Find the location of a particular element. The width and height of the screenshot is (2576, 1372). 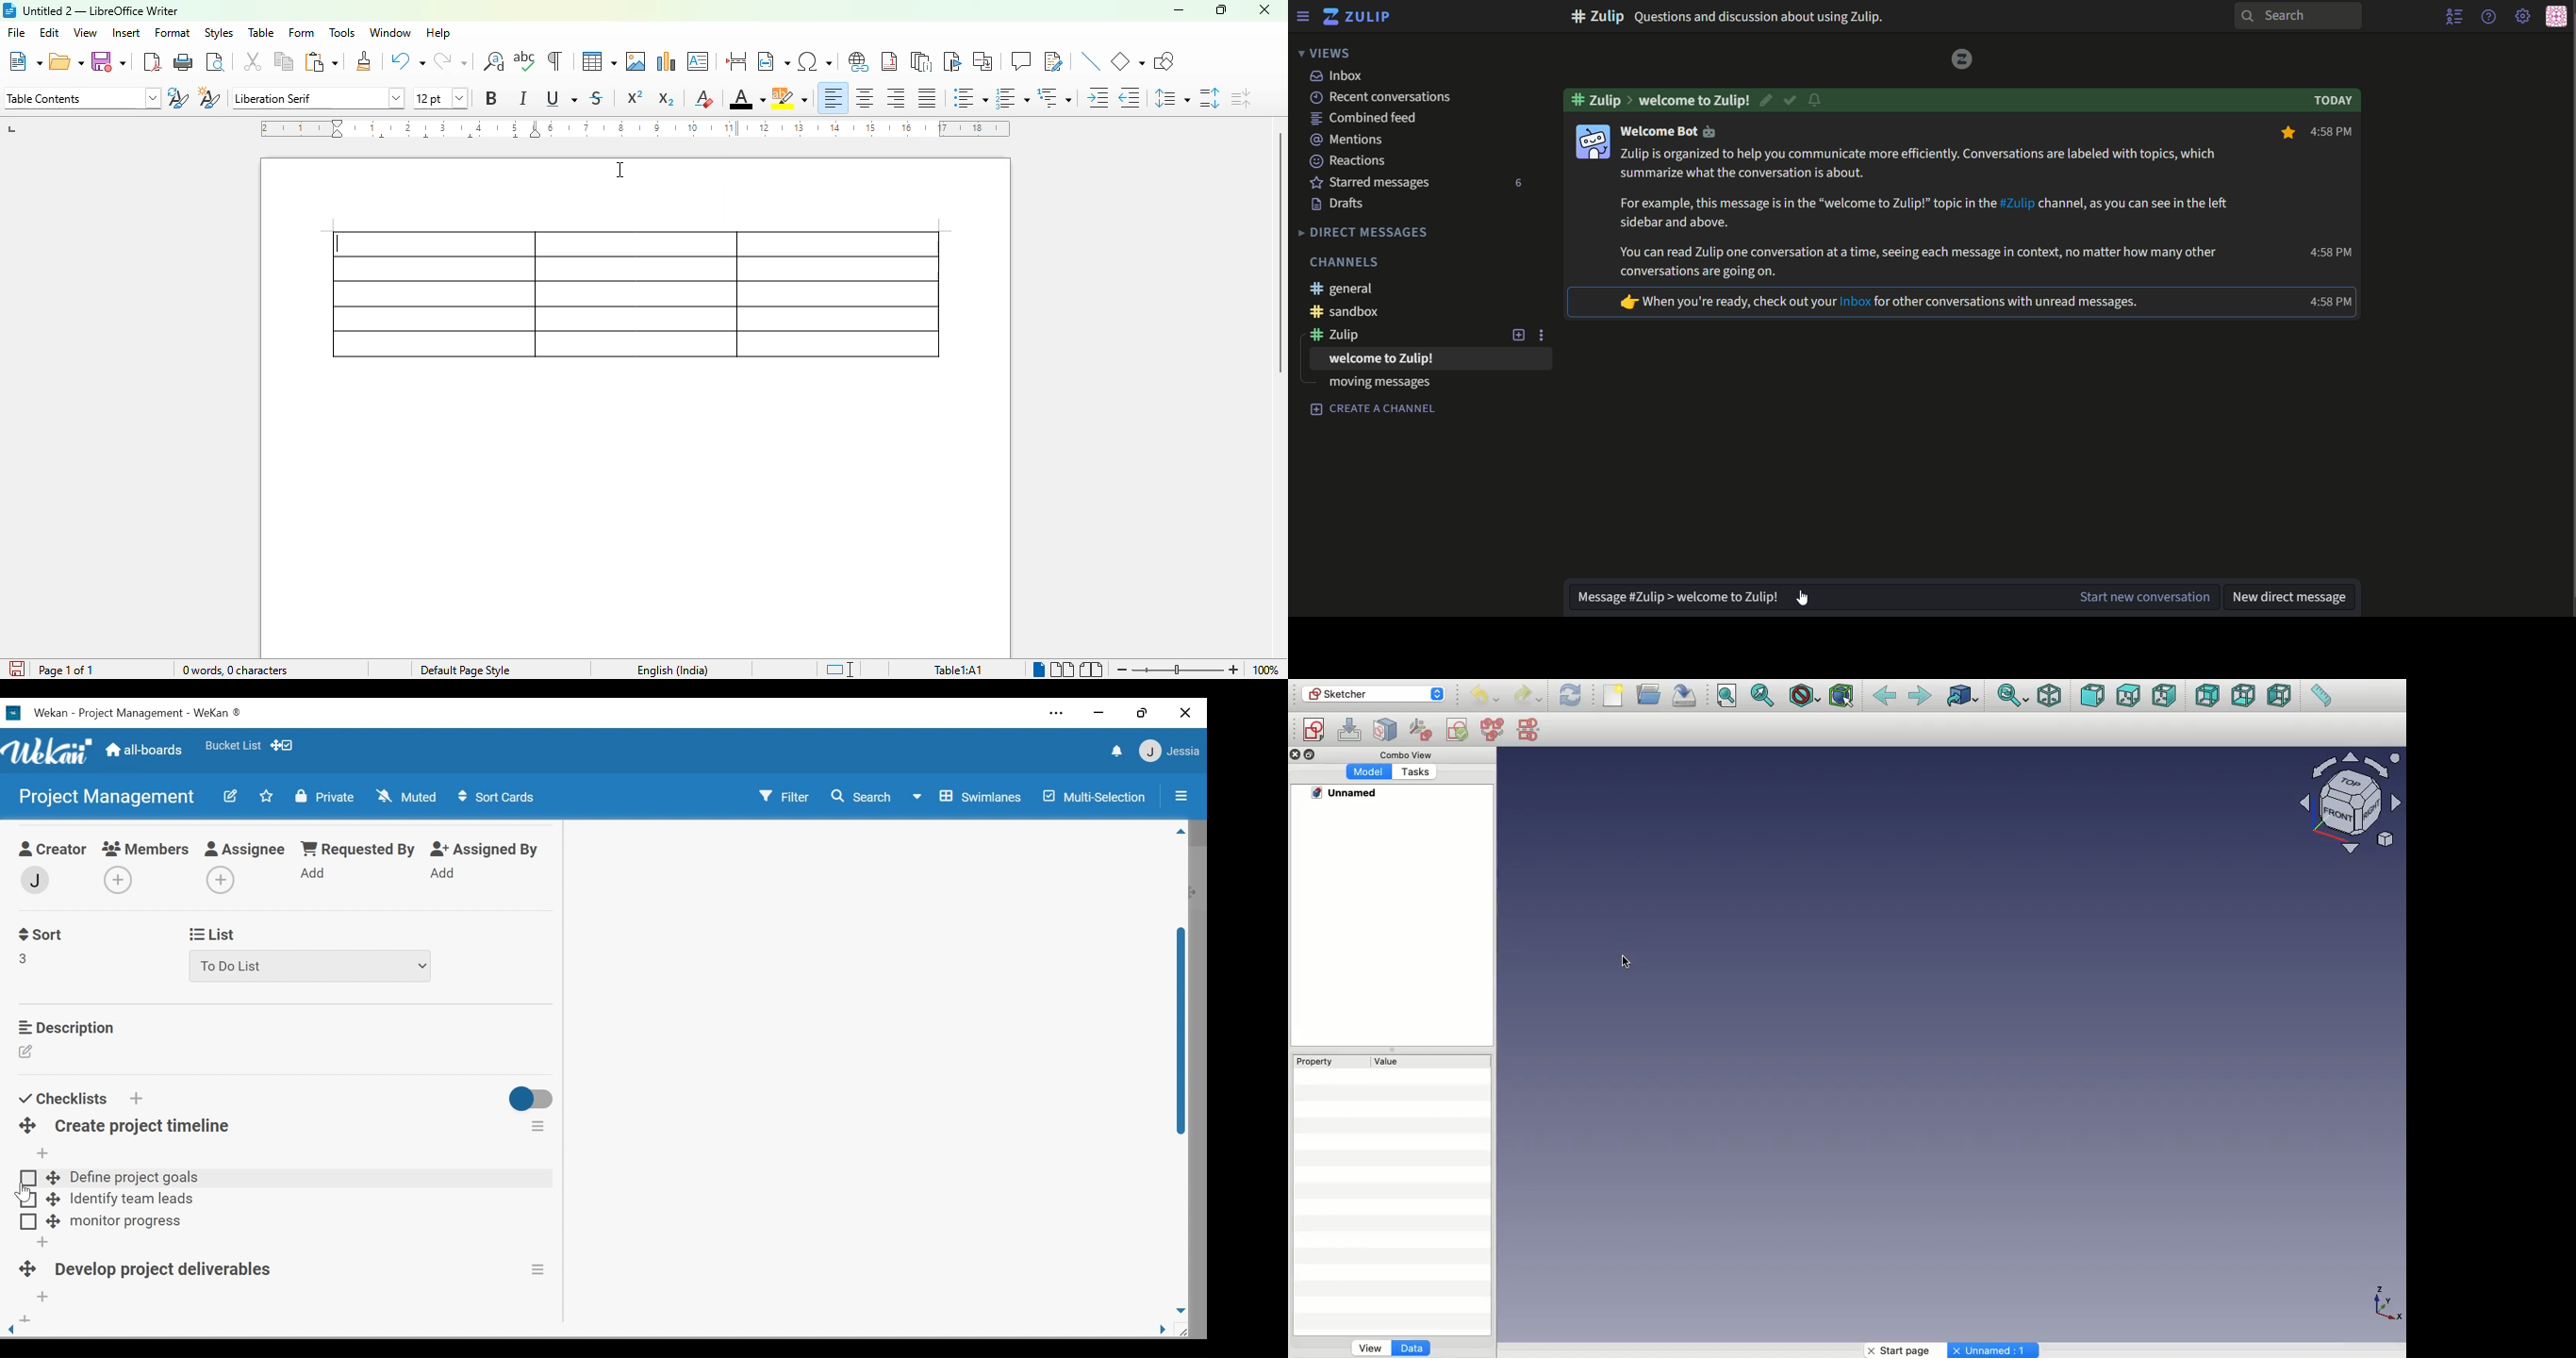

Axis is located at coordinates (2387, 1306).